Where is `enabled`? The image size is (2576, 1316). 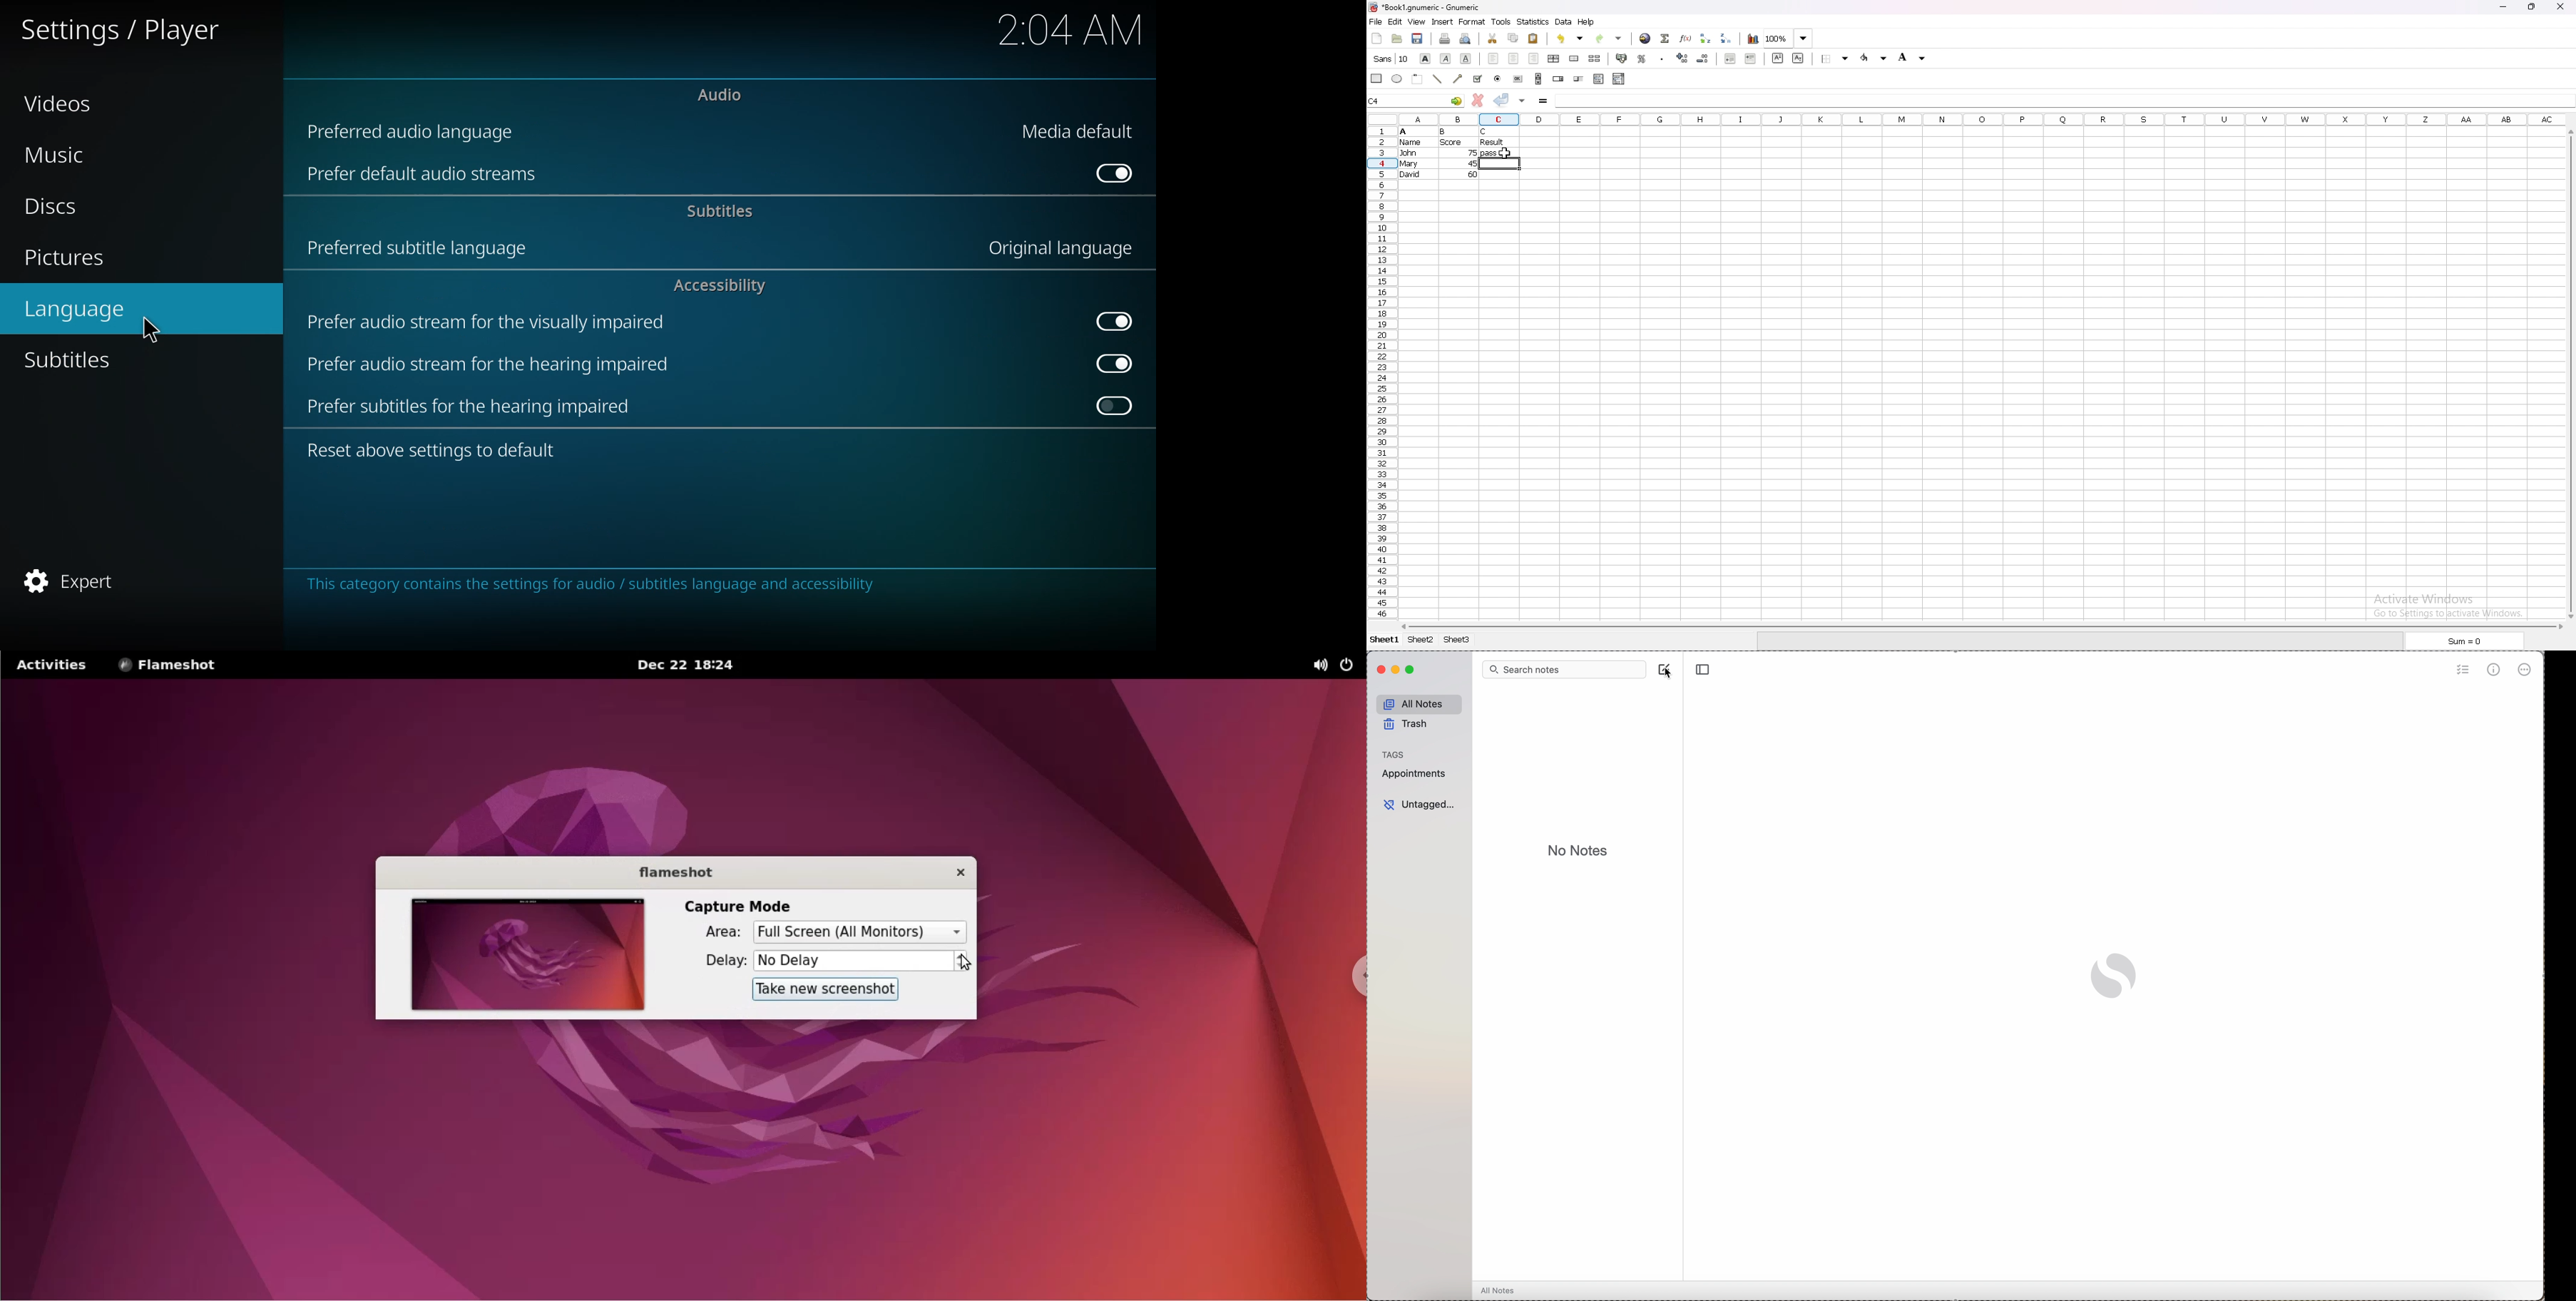
enabled is located at coordinates (1113, 322).